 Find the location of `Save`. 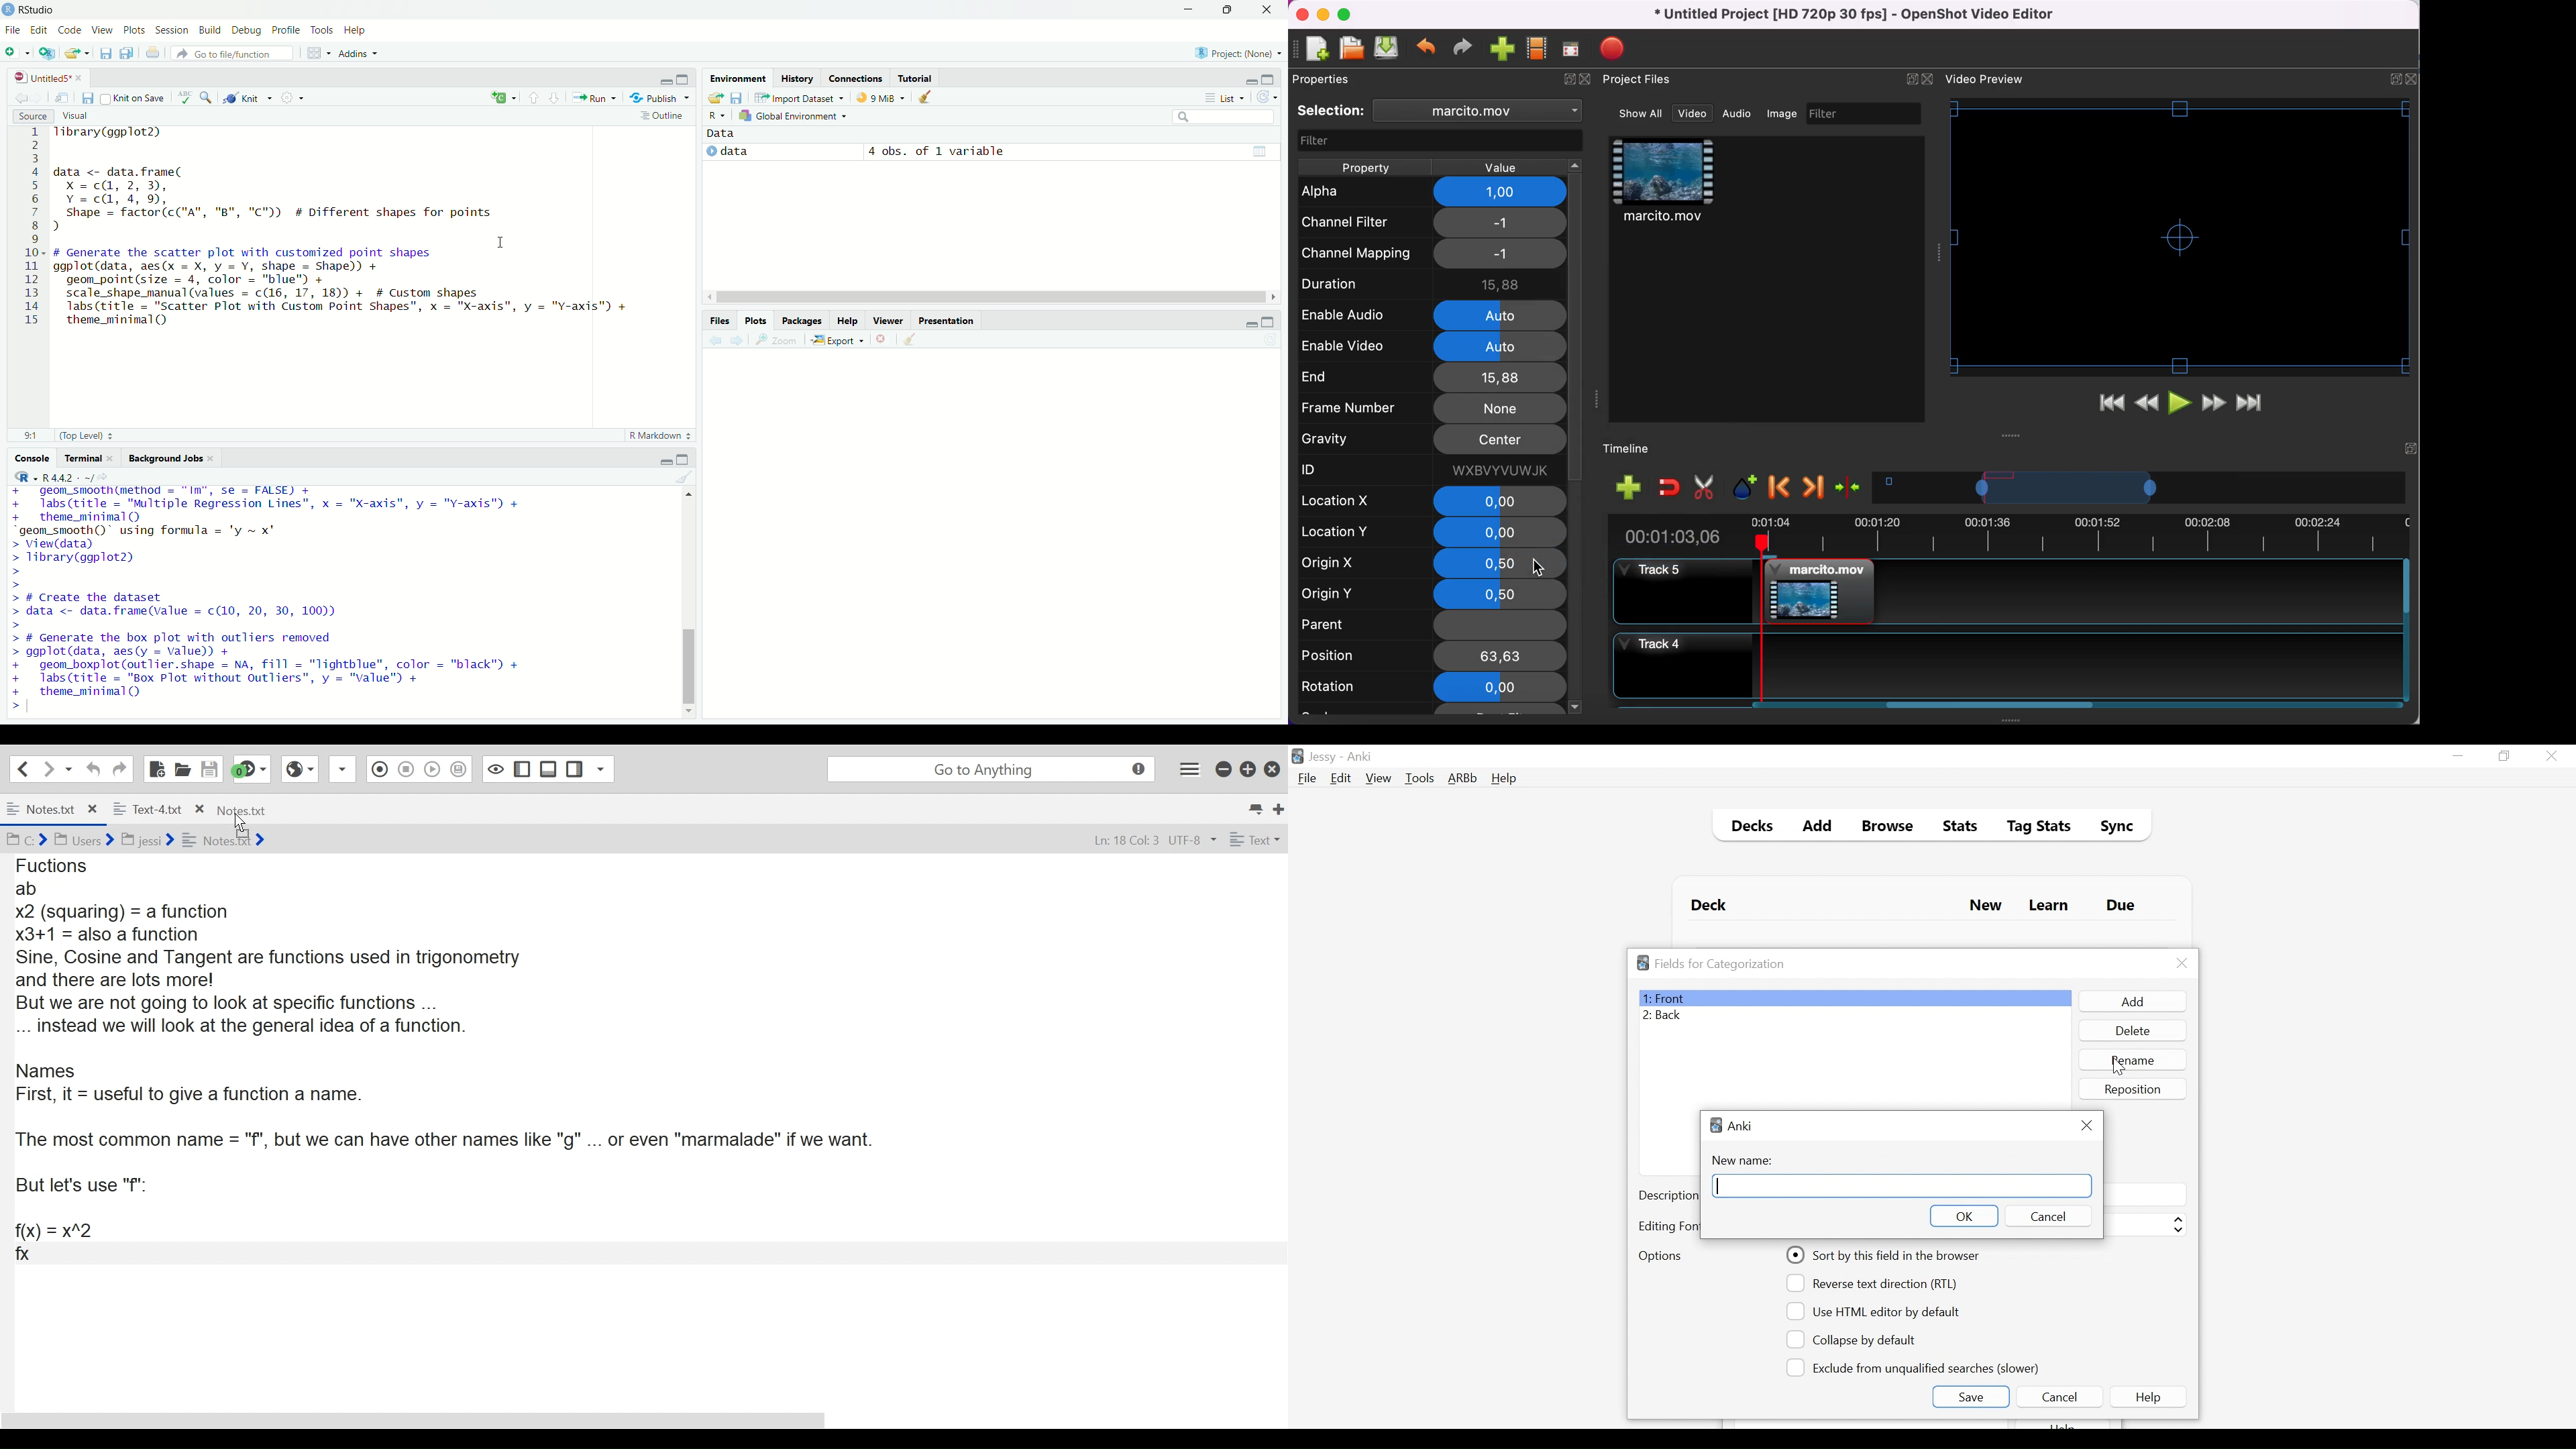

Save is located at coordinates (1970, 1397).